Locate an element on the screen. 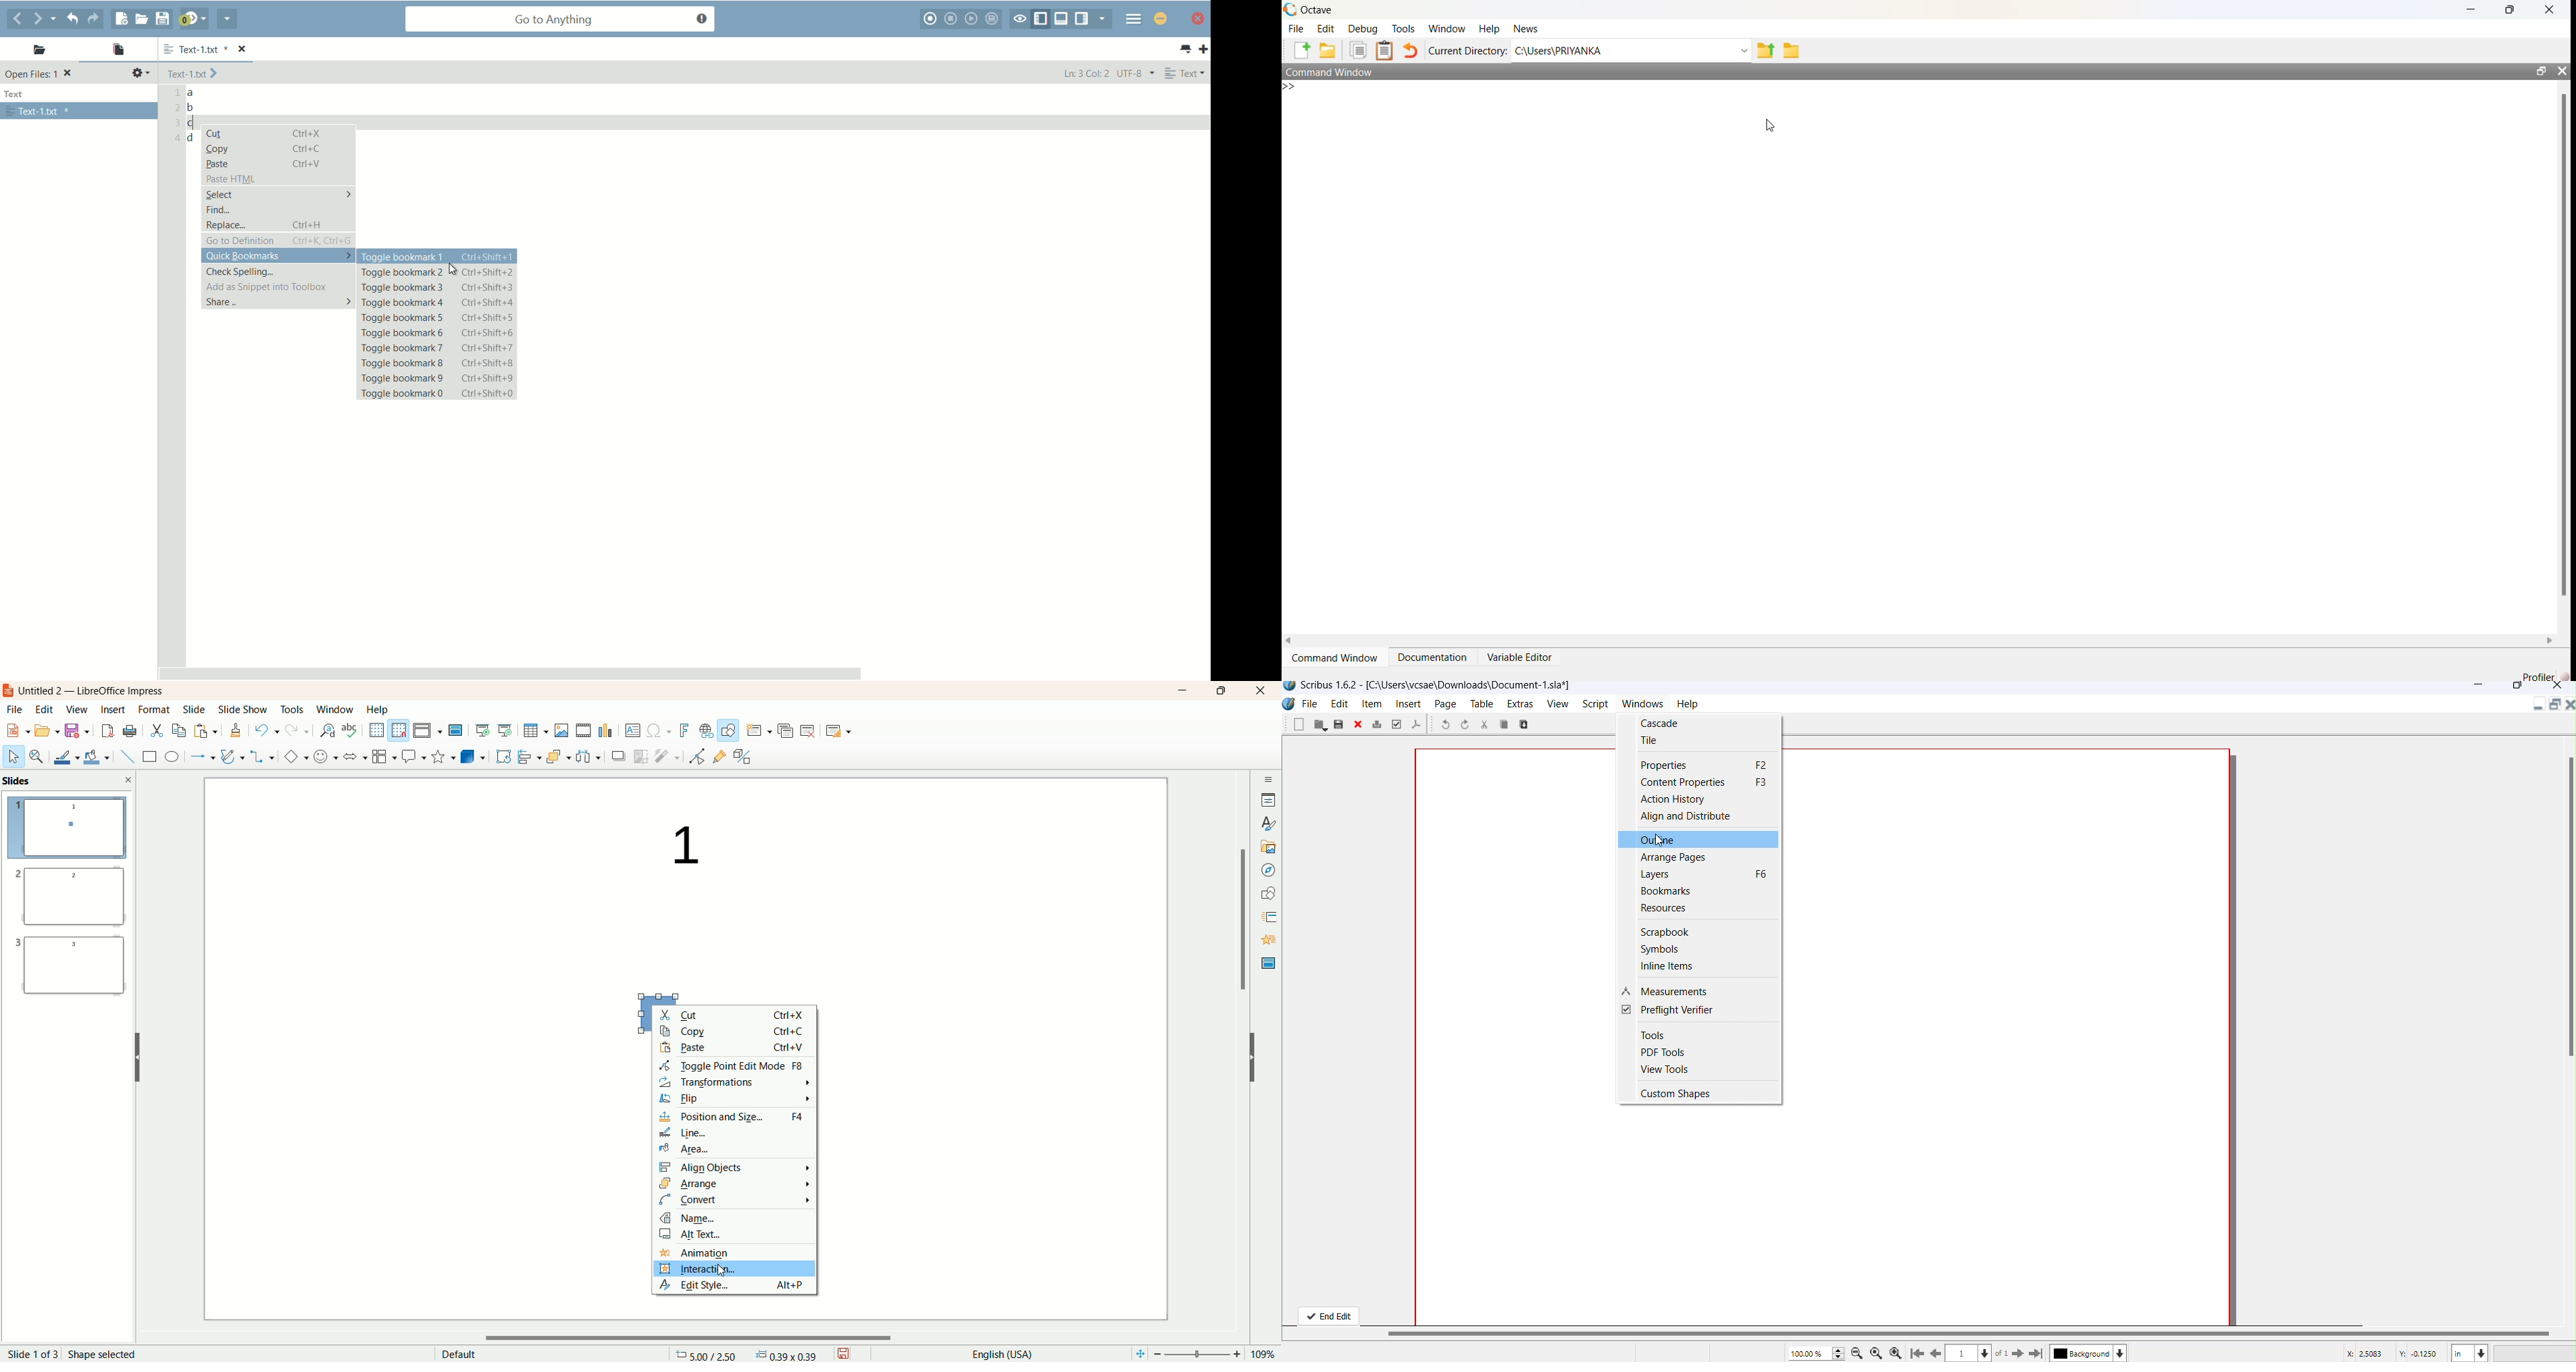  select at least three objects to distribute is located at coordinates (588, 755).